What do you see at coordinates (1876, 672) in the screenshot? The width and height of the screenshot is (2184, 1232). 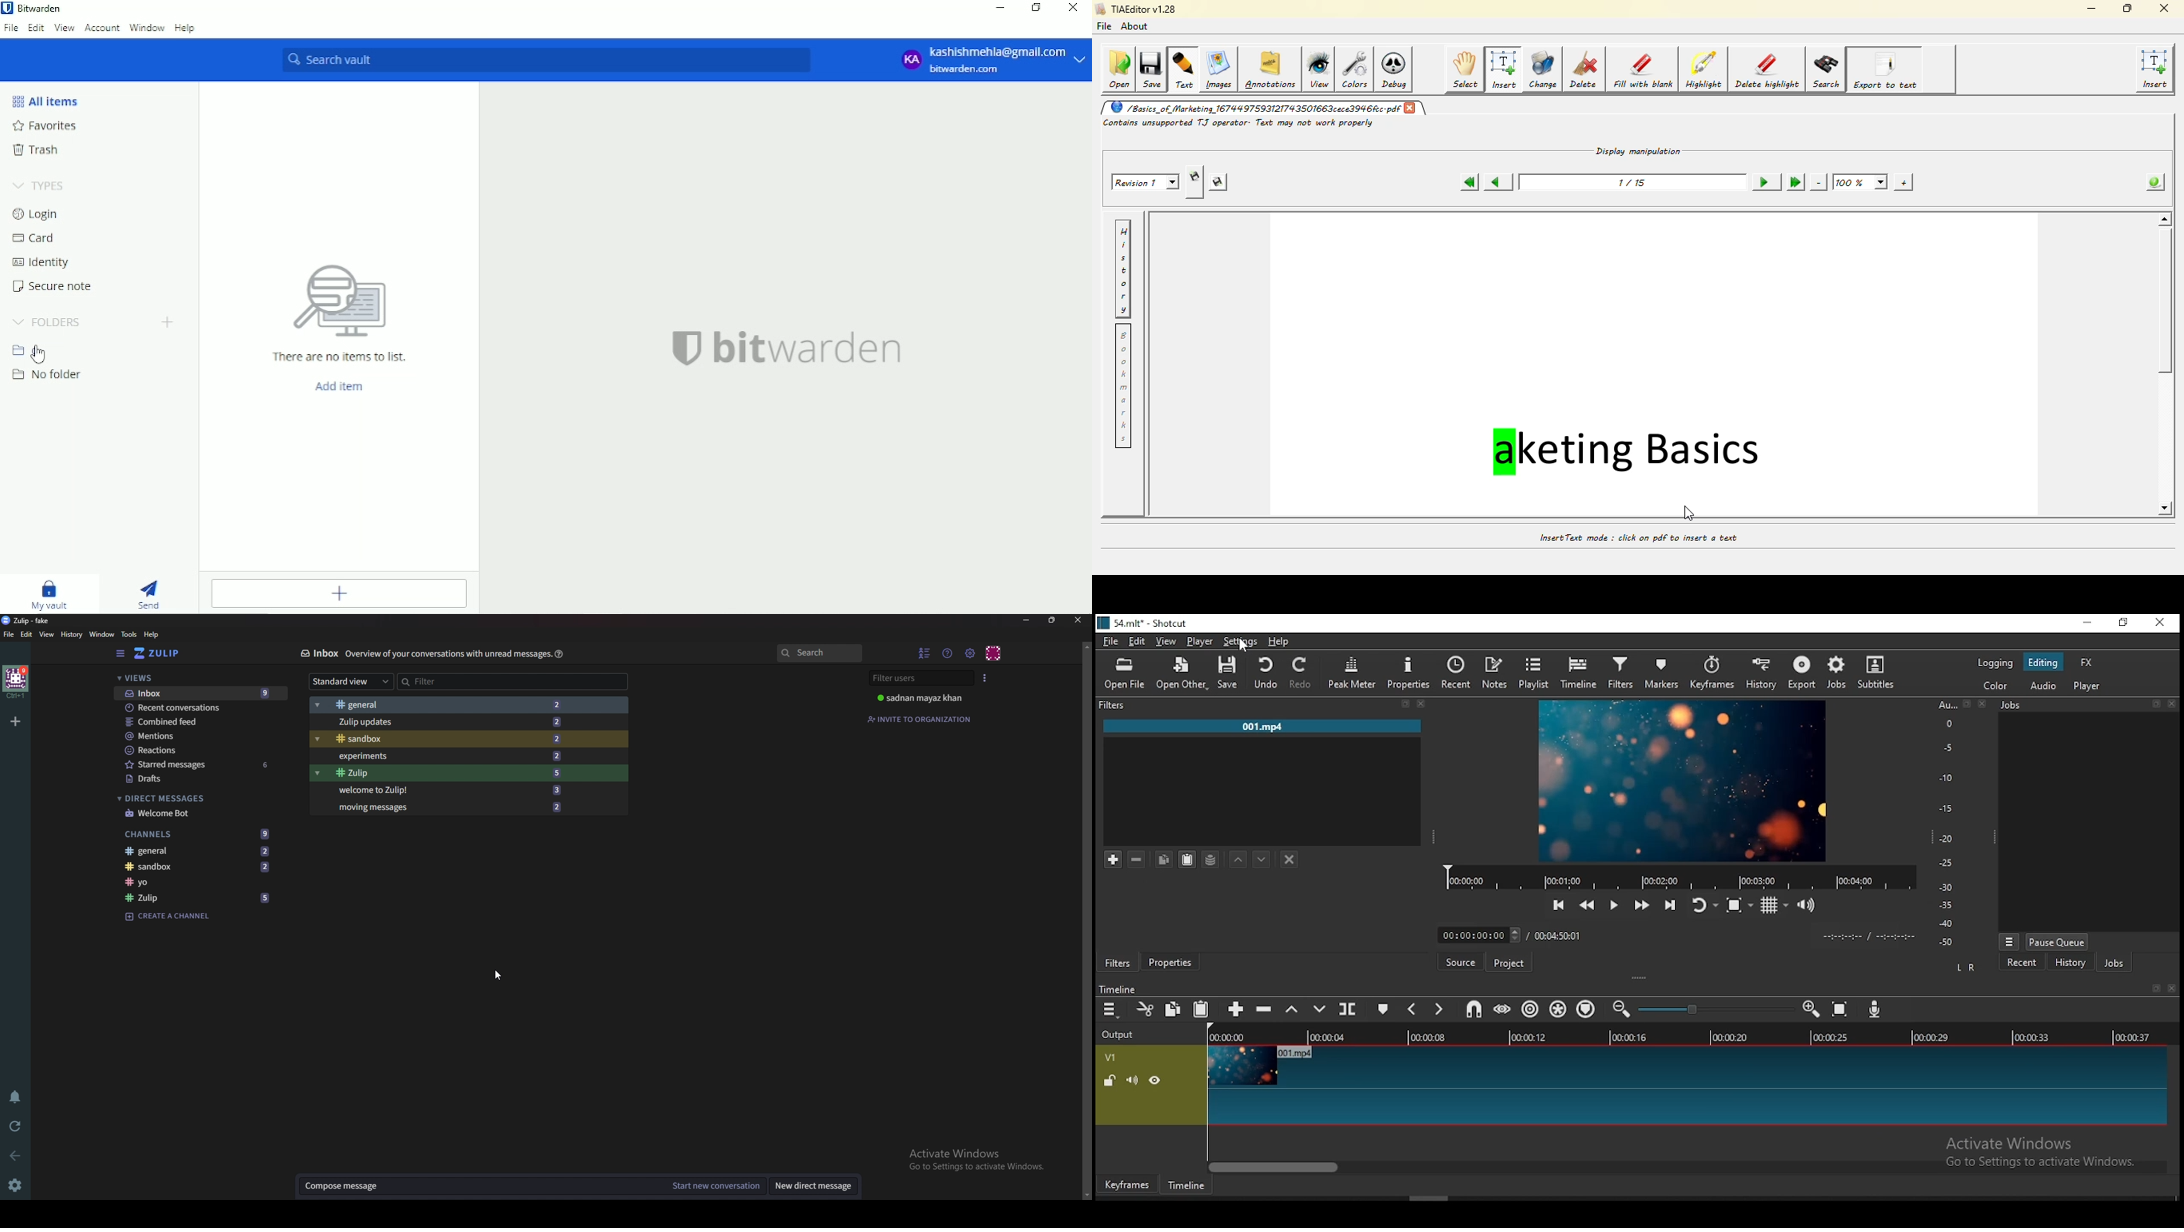 I see `subtitles` at bounding box center [1876, 672].